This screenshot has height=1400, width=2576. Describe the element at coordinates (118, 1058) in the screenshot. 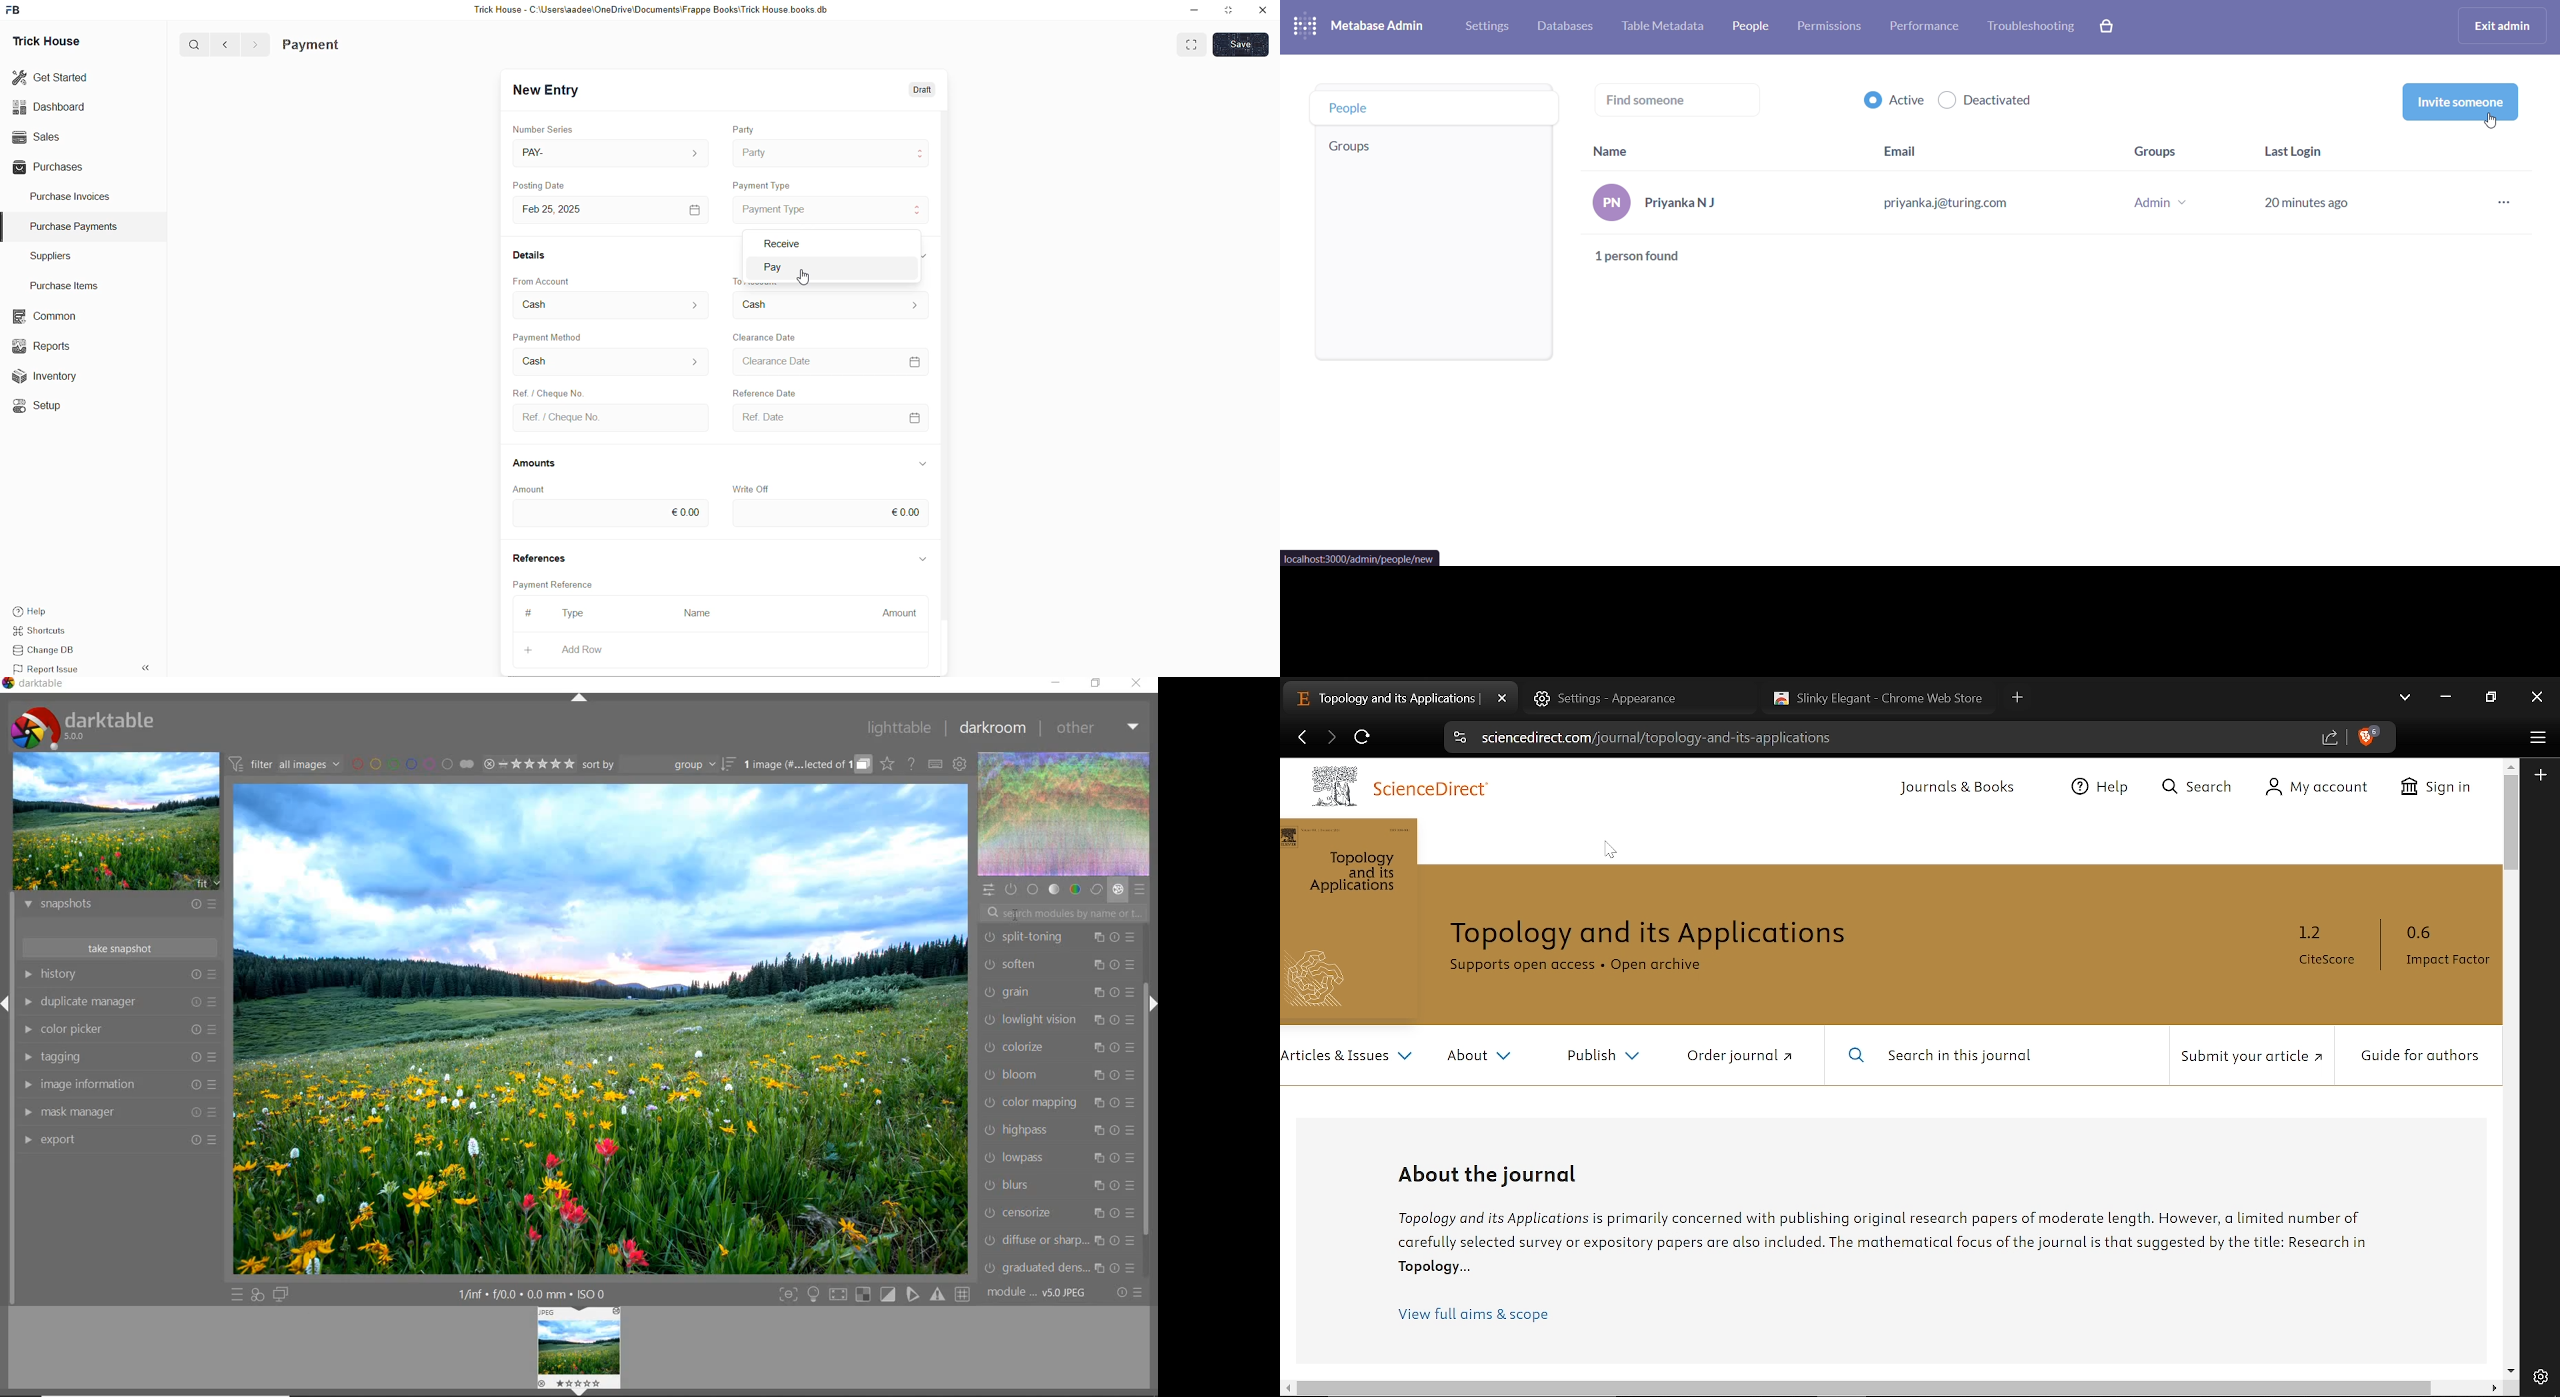

I see `tagging` at that location.